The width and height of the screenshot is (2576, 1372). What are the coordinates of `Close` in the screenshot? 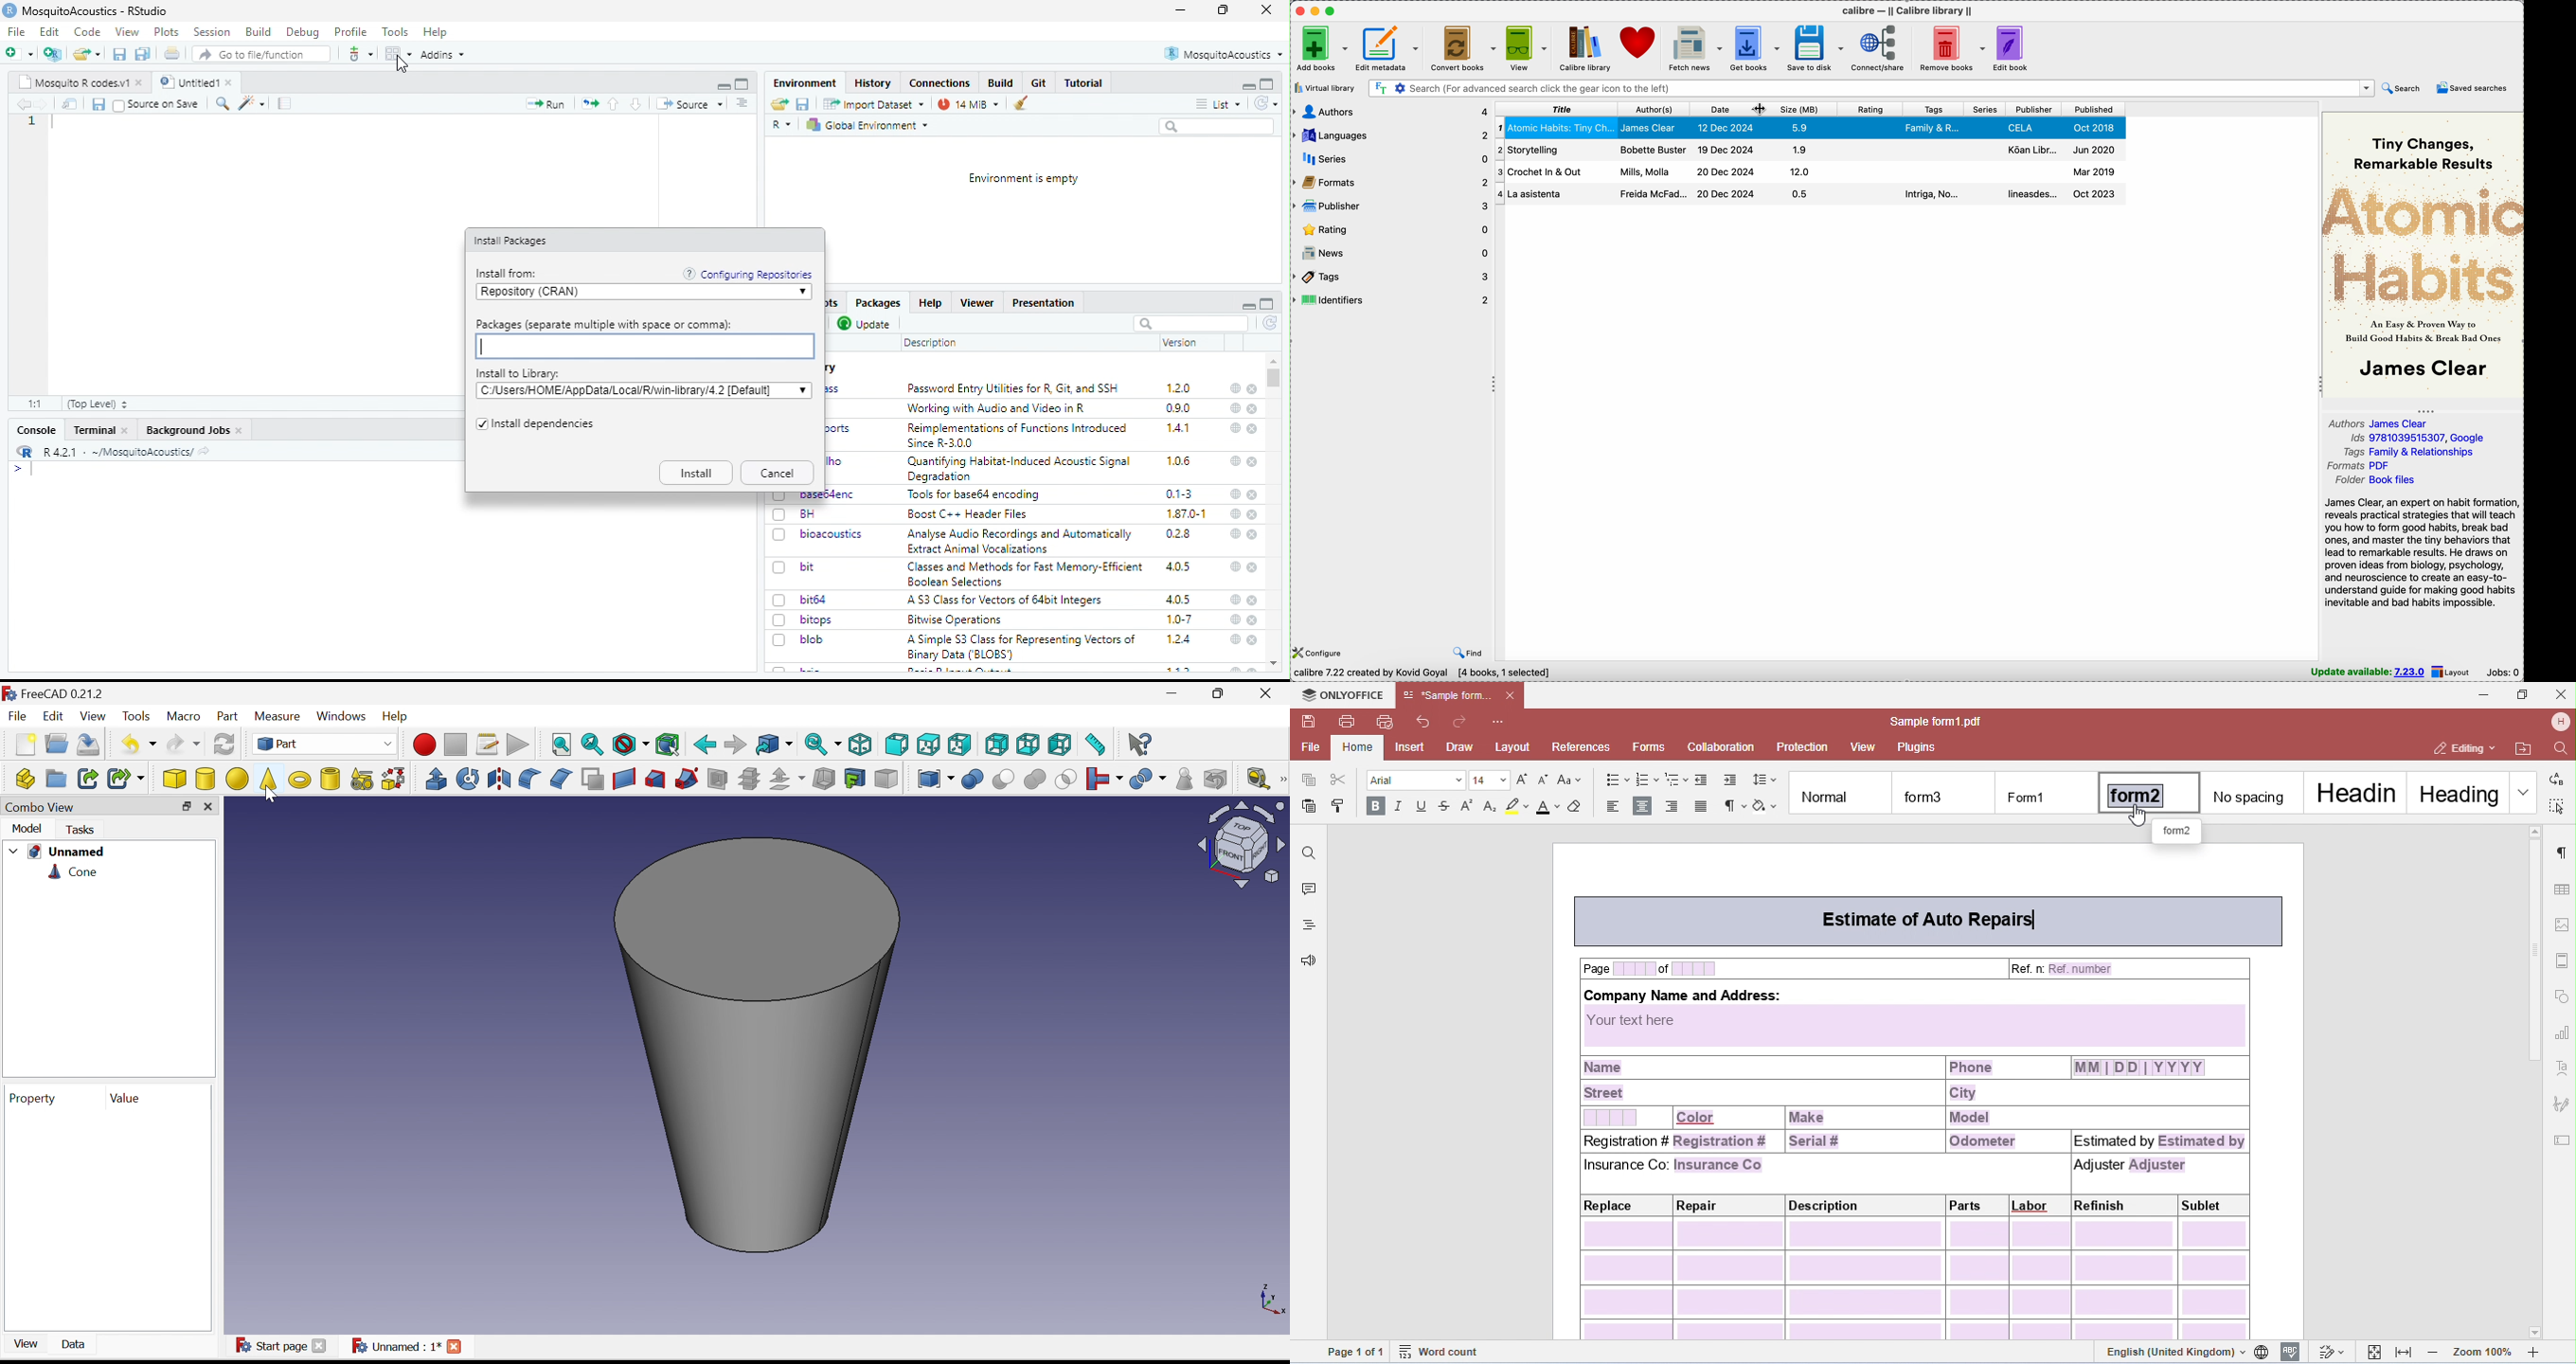 It's located at (1270, 694).